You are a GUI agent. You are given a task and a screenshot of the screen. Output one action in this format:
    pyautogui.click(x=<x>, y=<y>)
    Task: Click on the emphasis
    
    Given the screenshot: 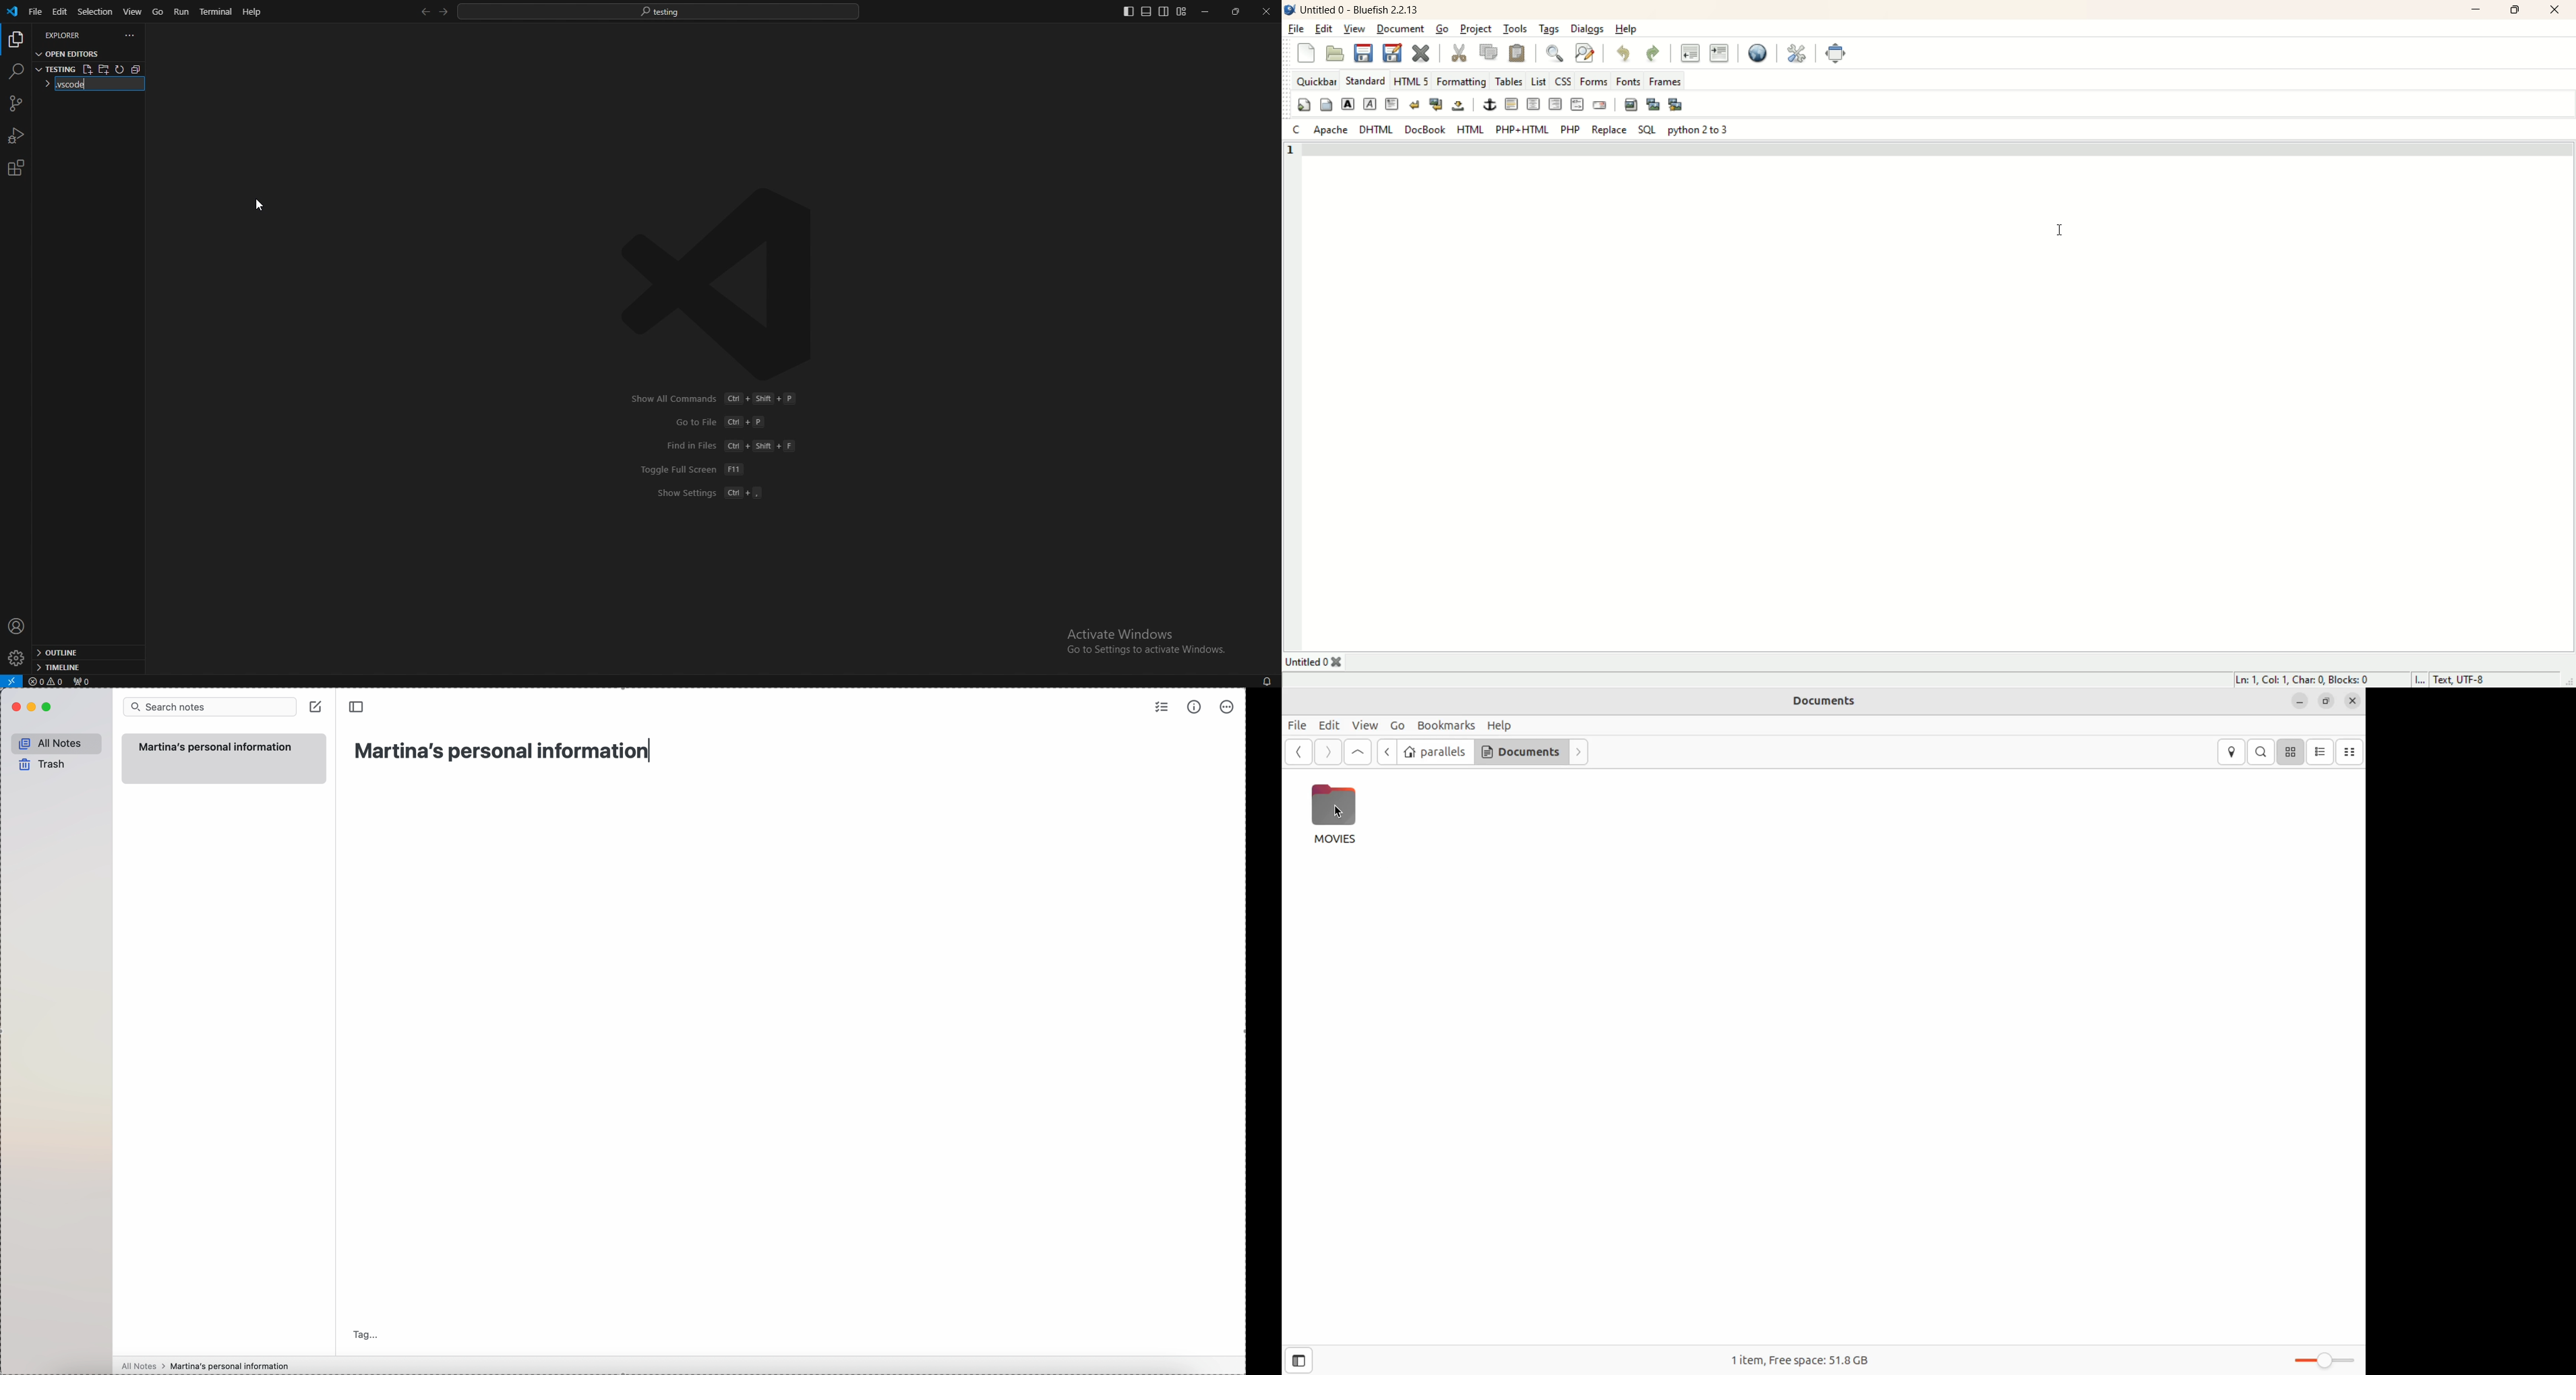 What is the action you would take?
    pyautogui.click(x=1369, y=105)
    